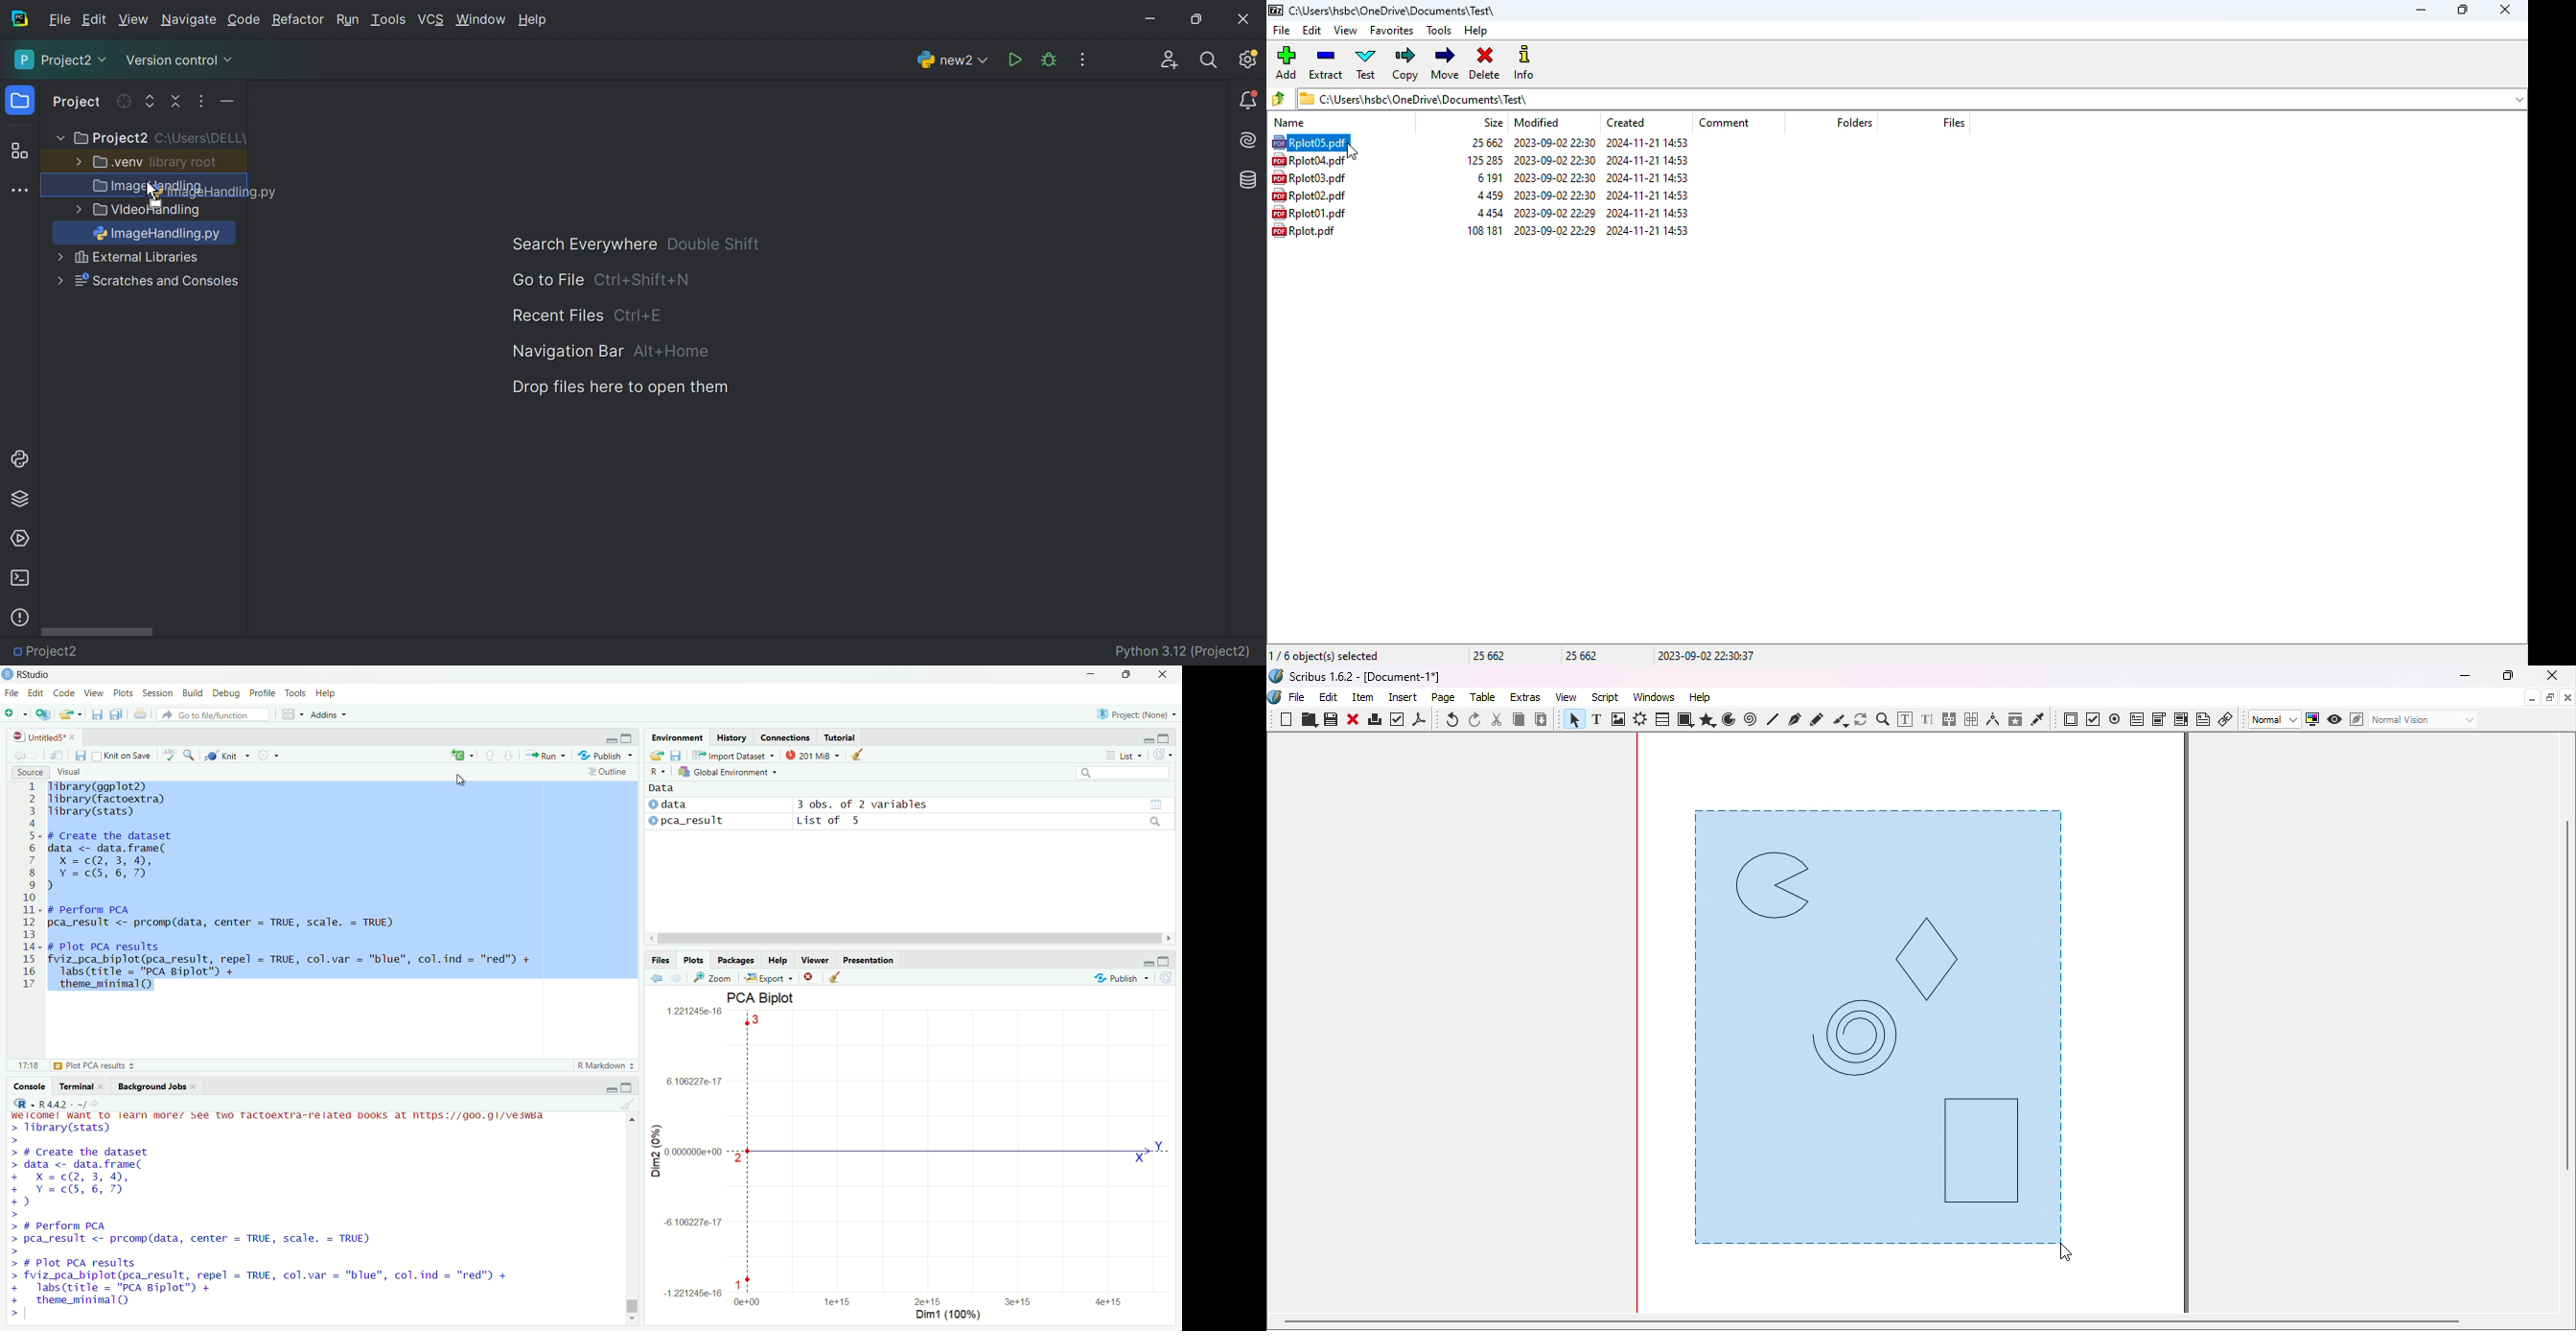 The width and height of the screenshot is (2576, 1344). What do you see at coordinates (58, 755) in the screenshot?
I see `show in new window` at bounding box center [58, 755].